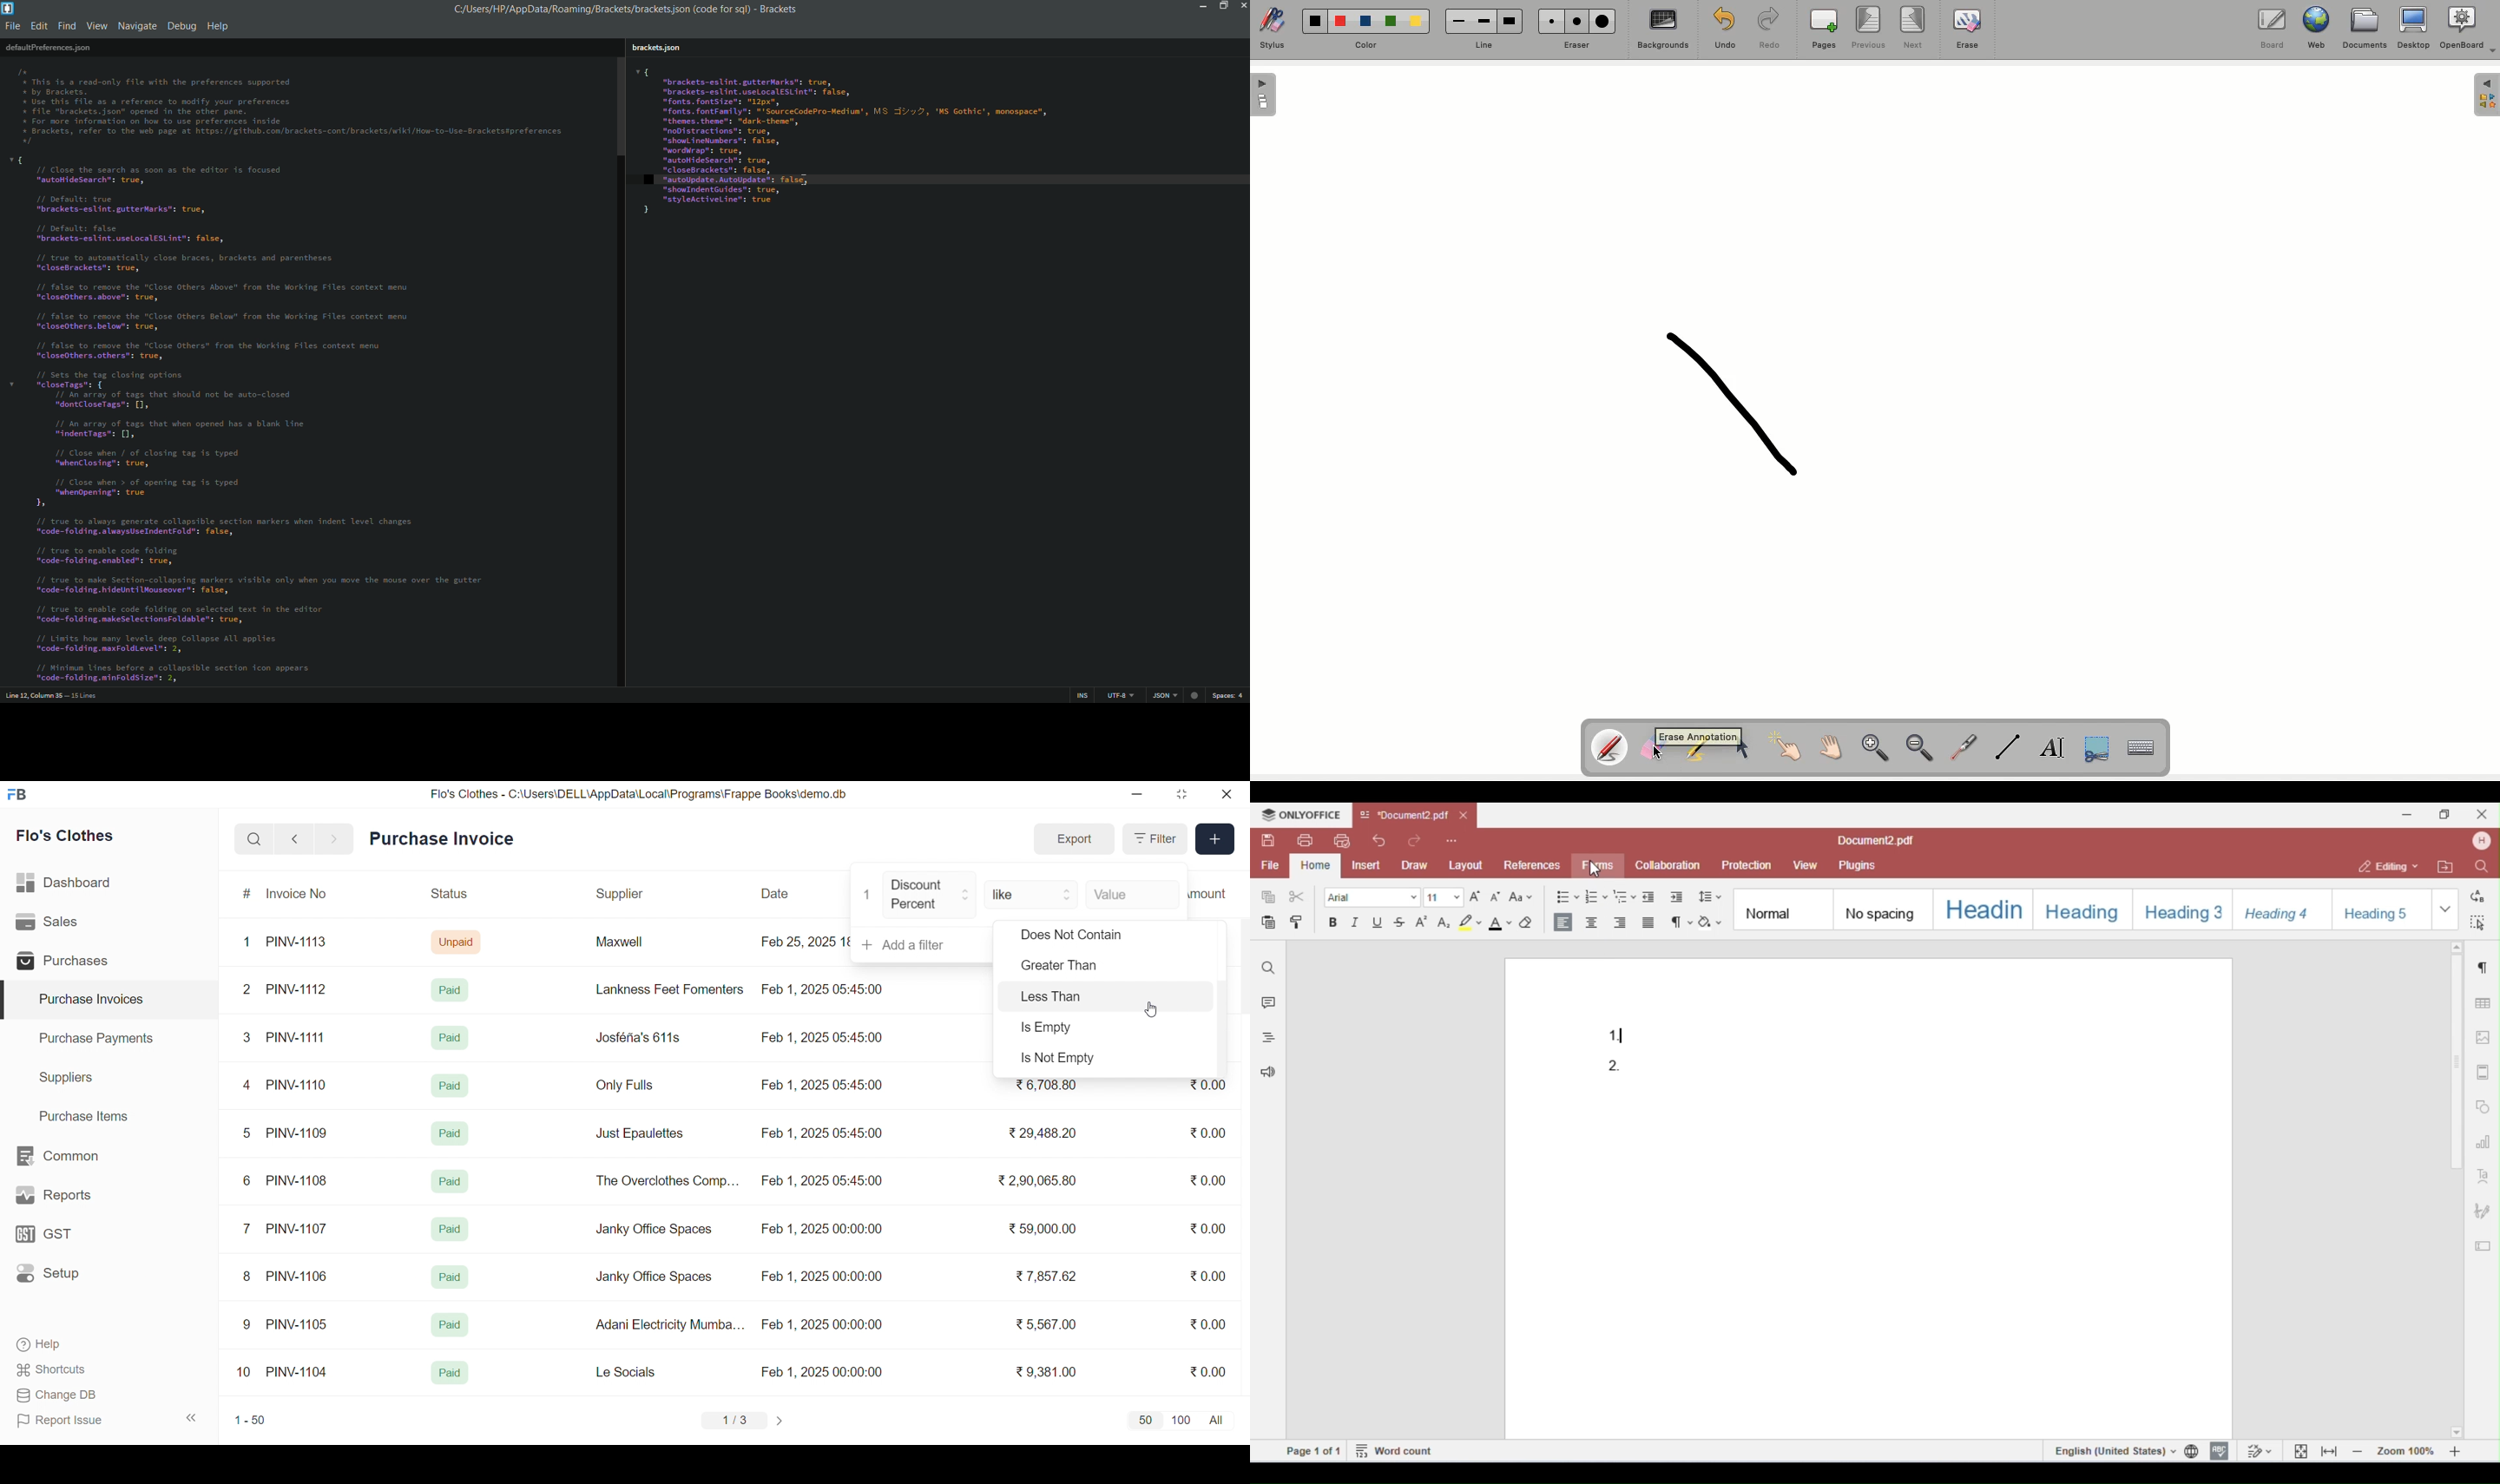 The width and height of the screenshot is (2520, 1484). What do you see at coordinates (72, 1157) in the screenshot?
I see `Common` at bounding box center [72, 1157].